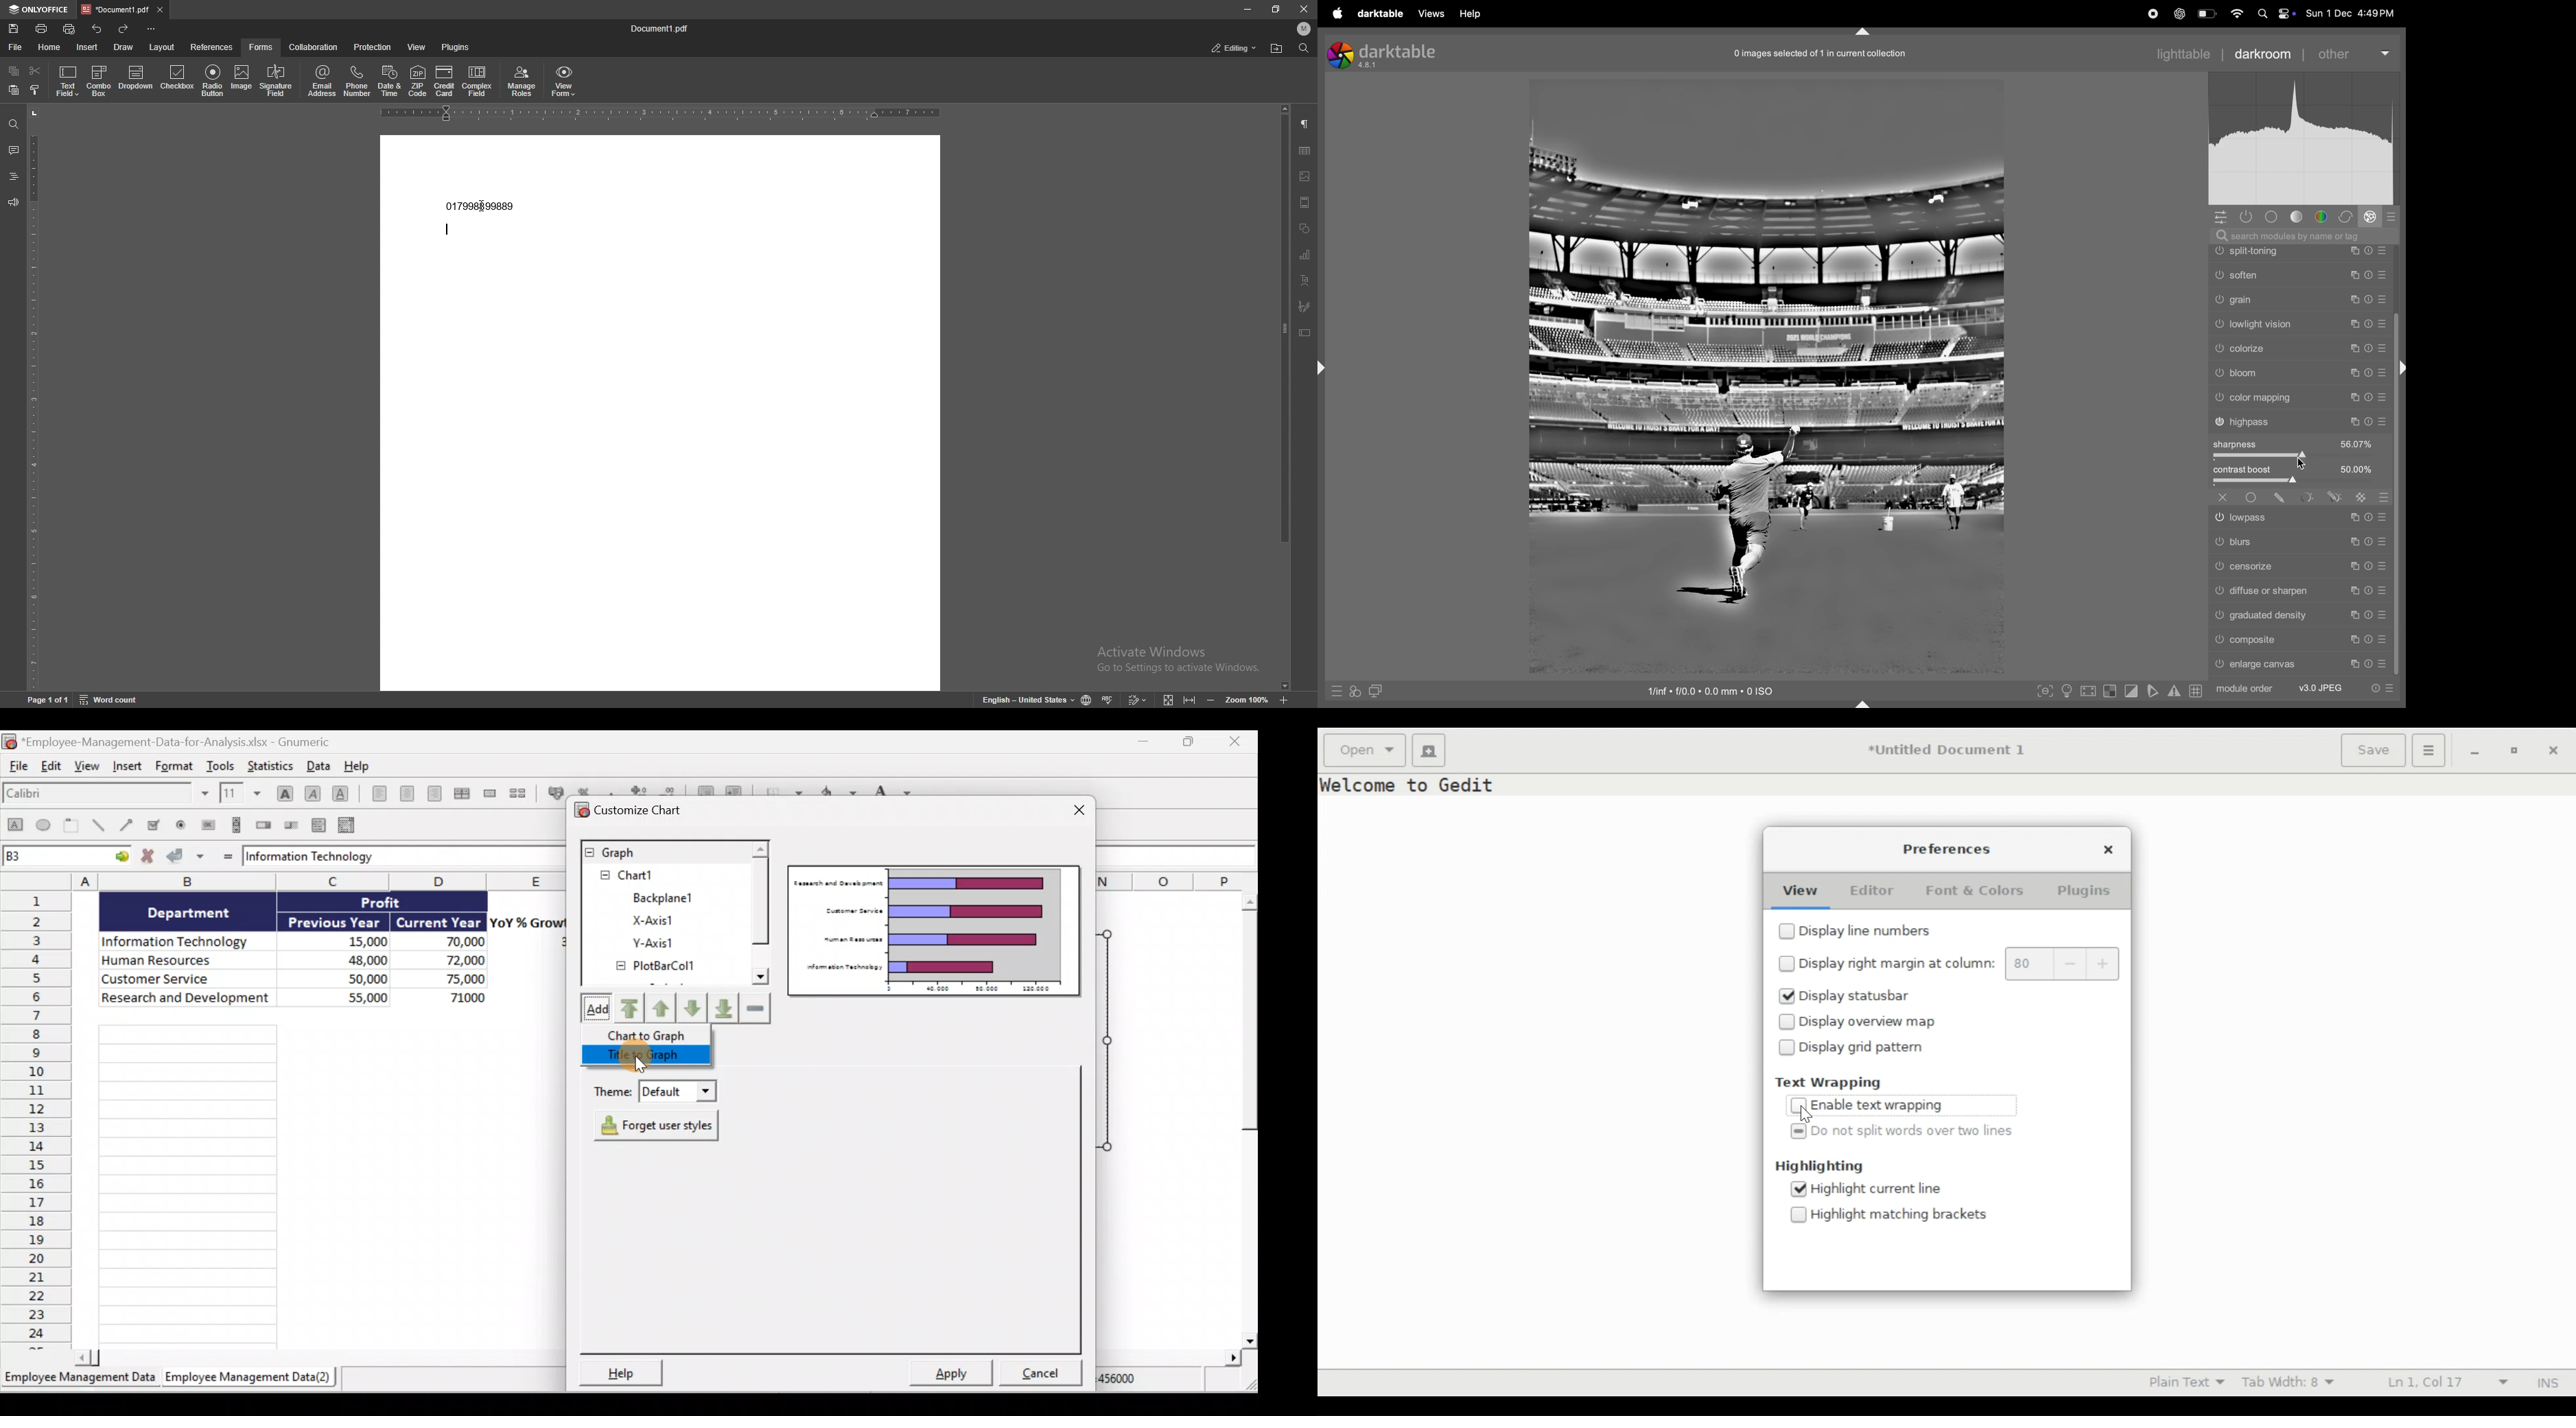 This screenshot has width=2576, height=1428. I want to click on correct, so click(2347, 216).